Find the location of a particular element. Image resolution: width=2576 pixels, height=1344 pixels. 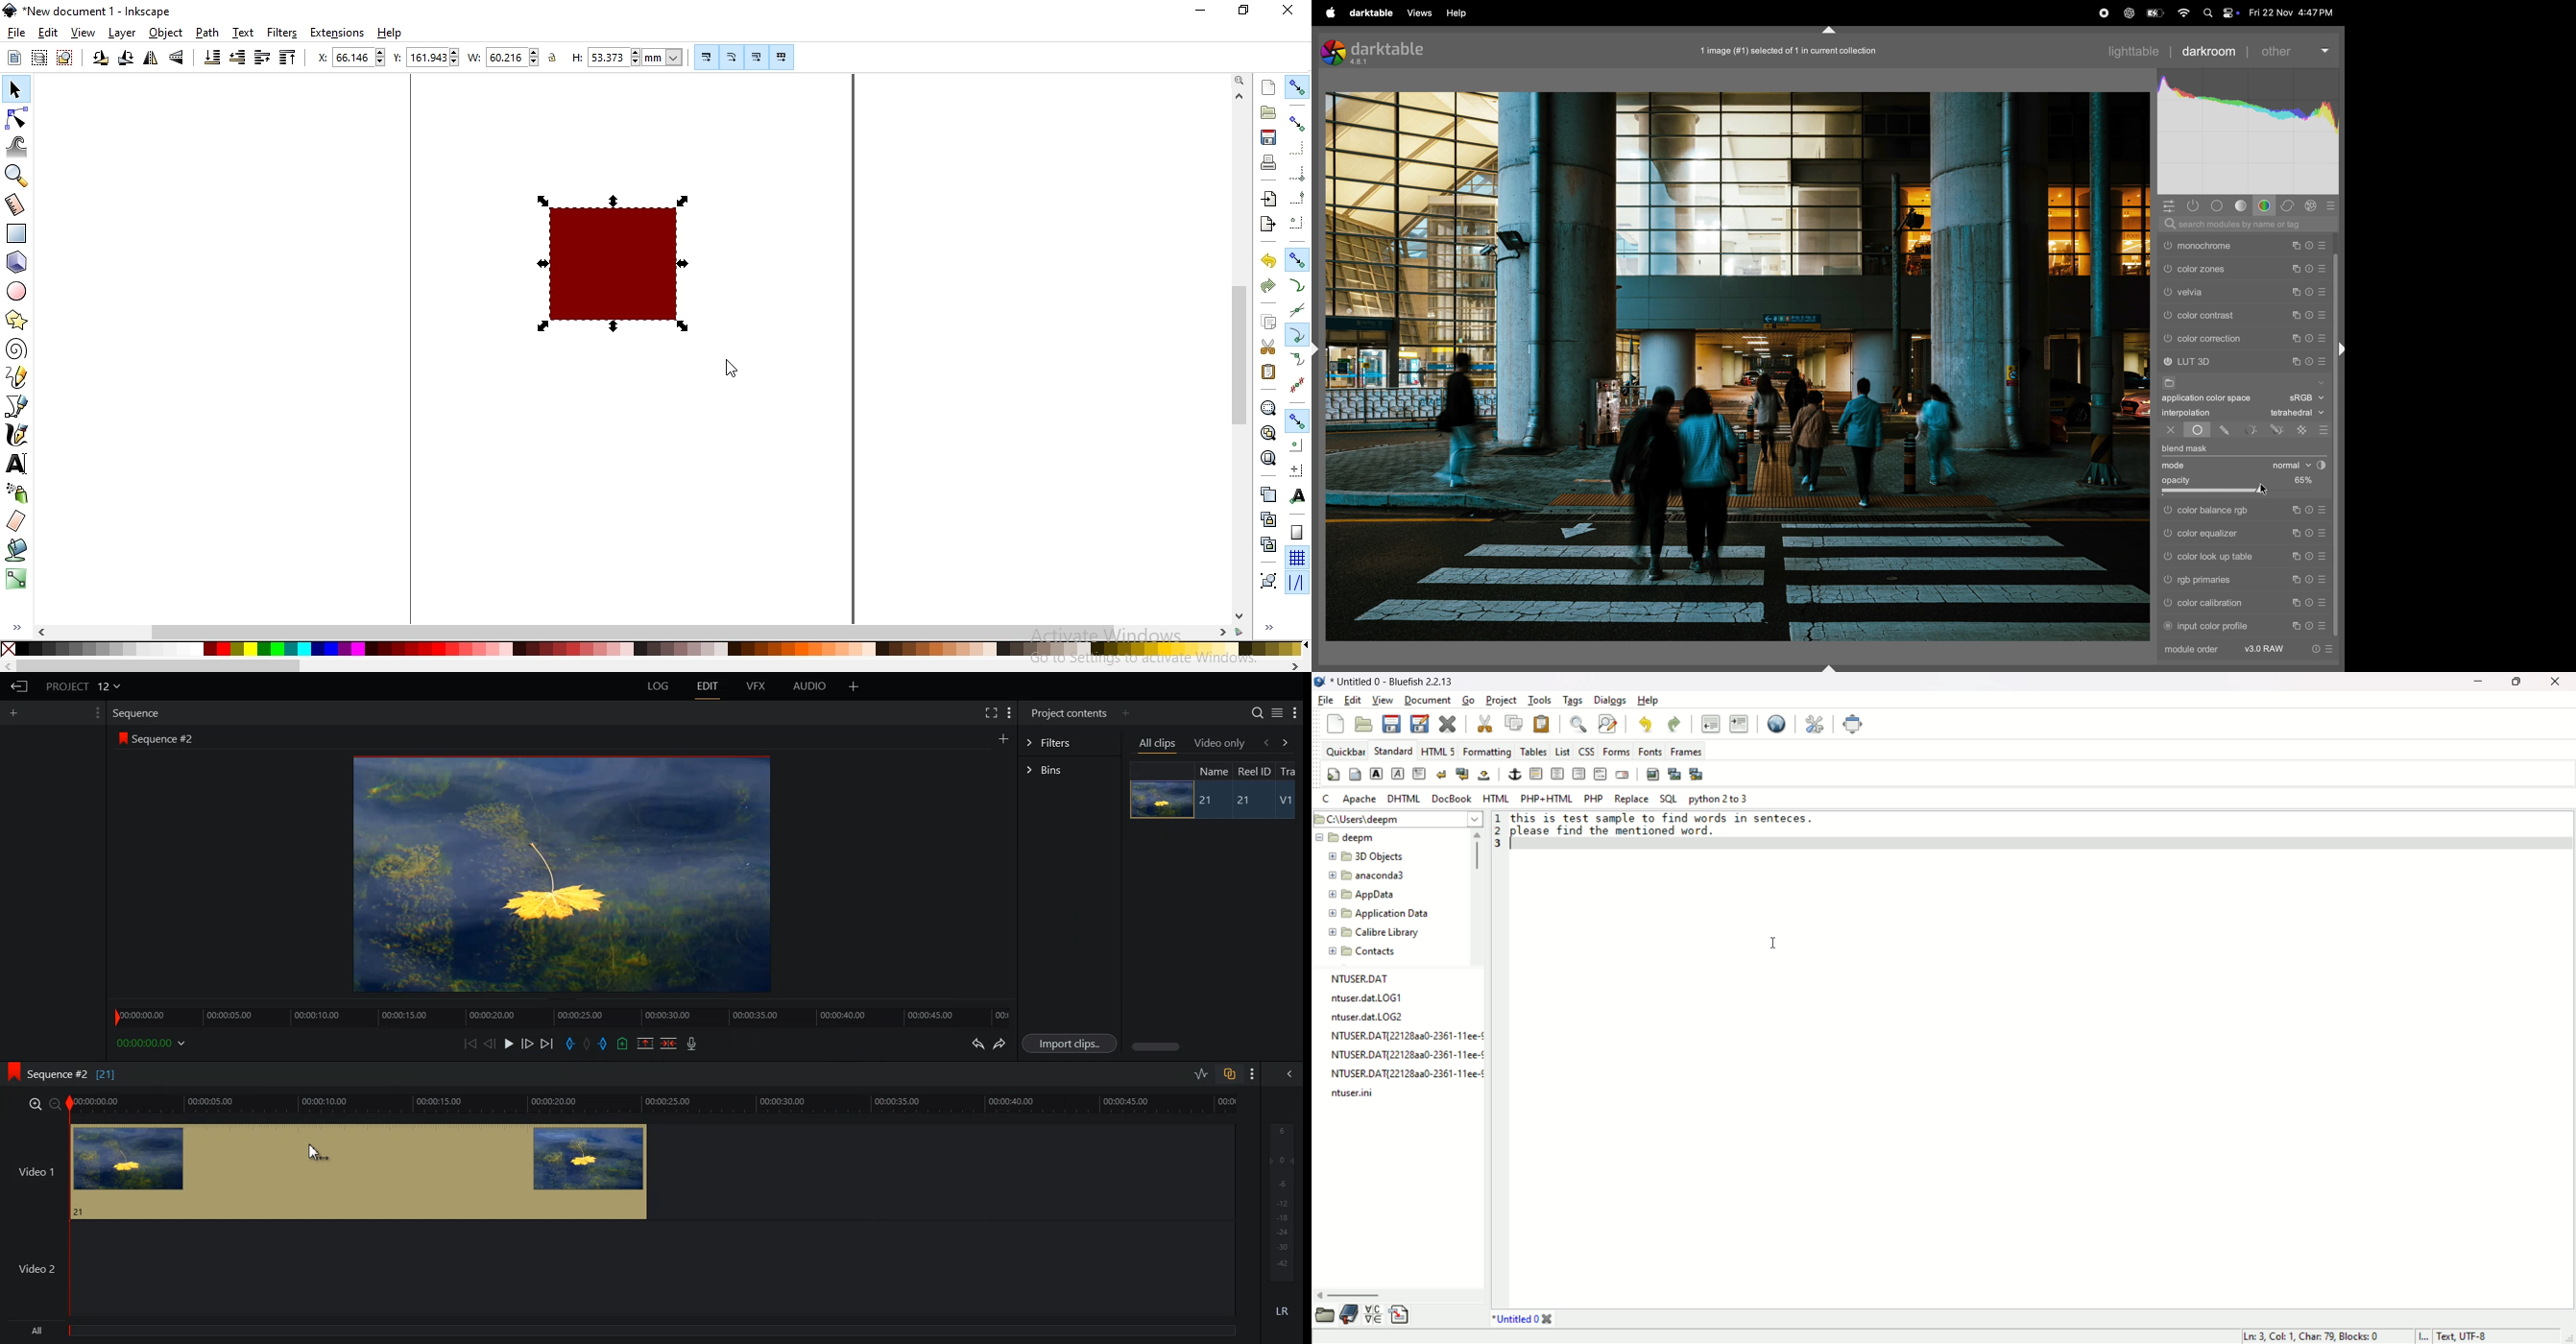

Import clips is located at coordinates (1073, 1044).